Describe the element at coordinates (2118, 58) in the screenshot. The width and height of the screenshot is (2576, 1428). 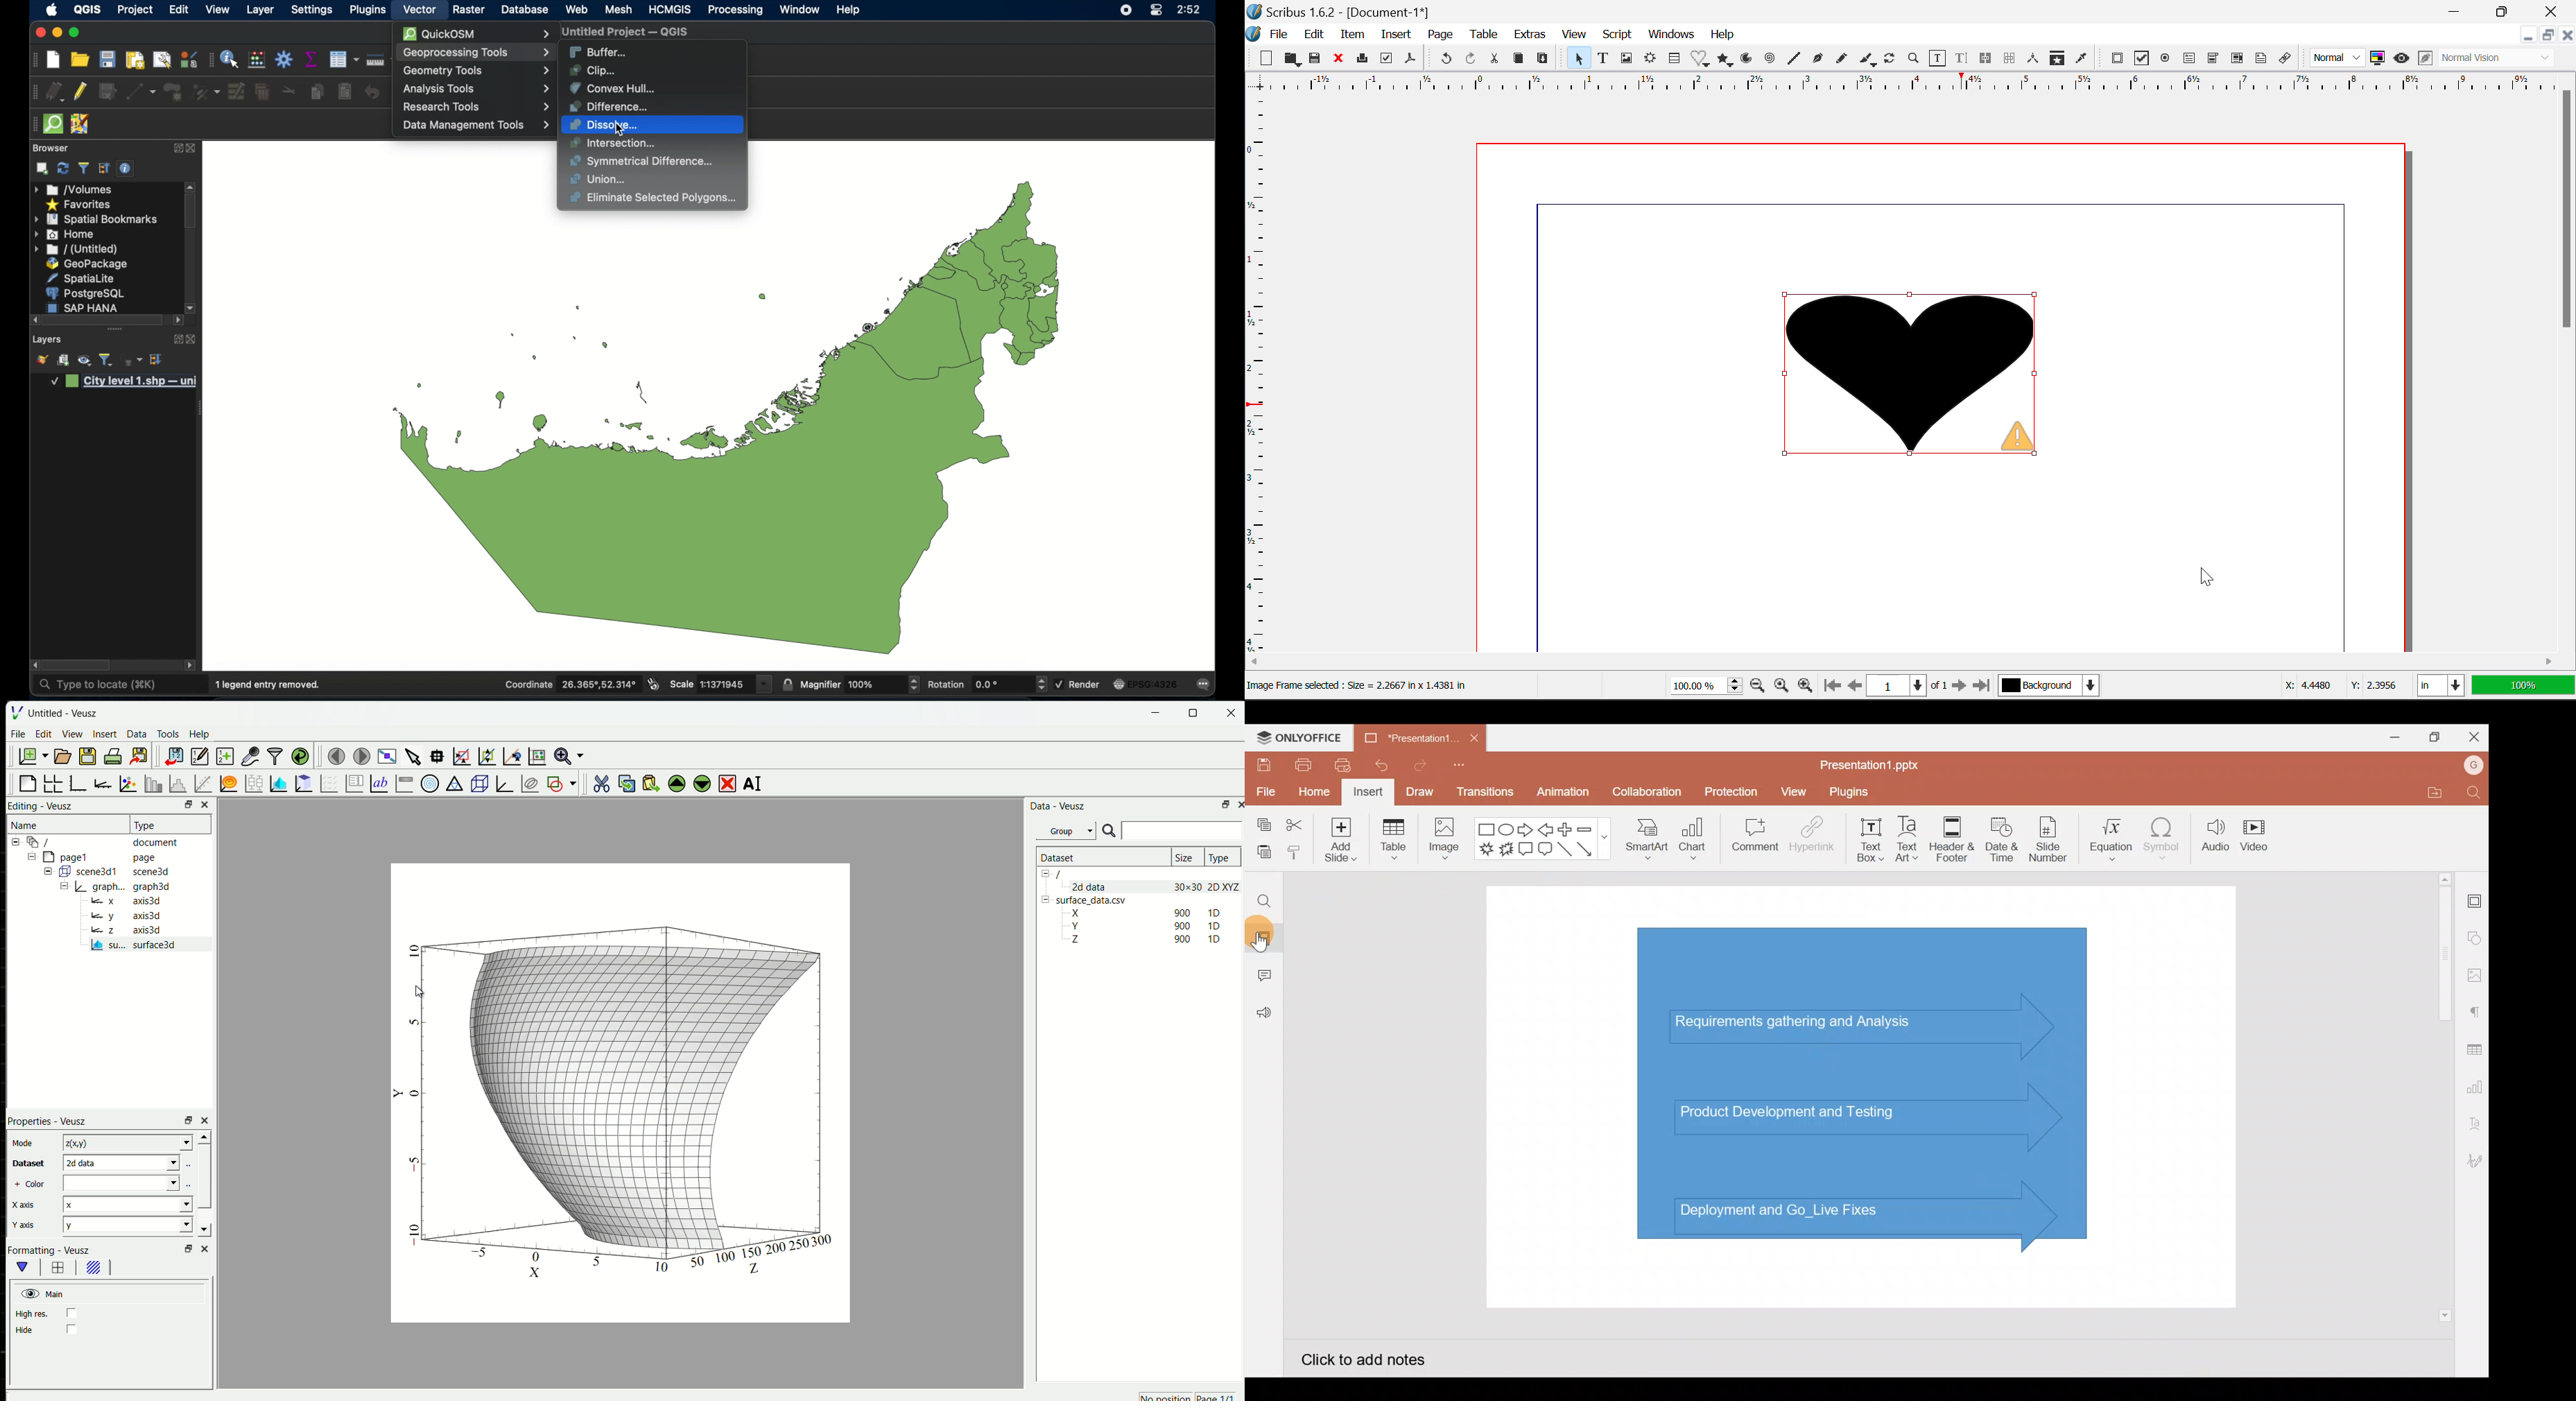
I see `Pdf Push Button` at that location.